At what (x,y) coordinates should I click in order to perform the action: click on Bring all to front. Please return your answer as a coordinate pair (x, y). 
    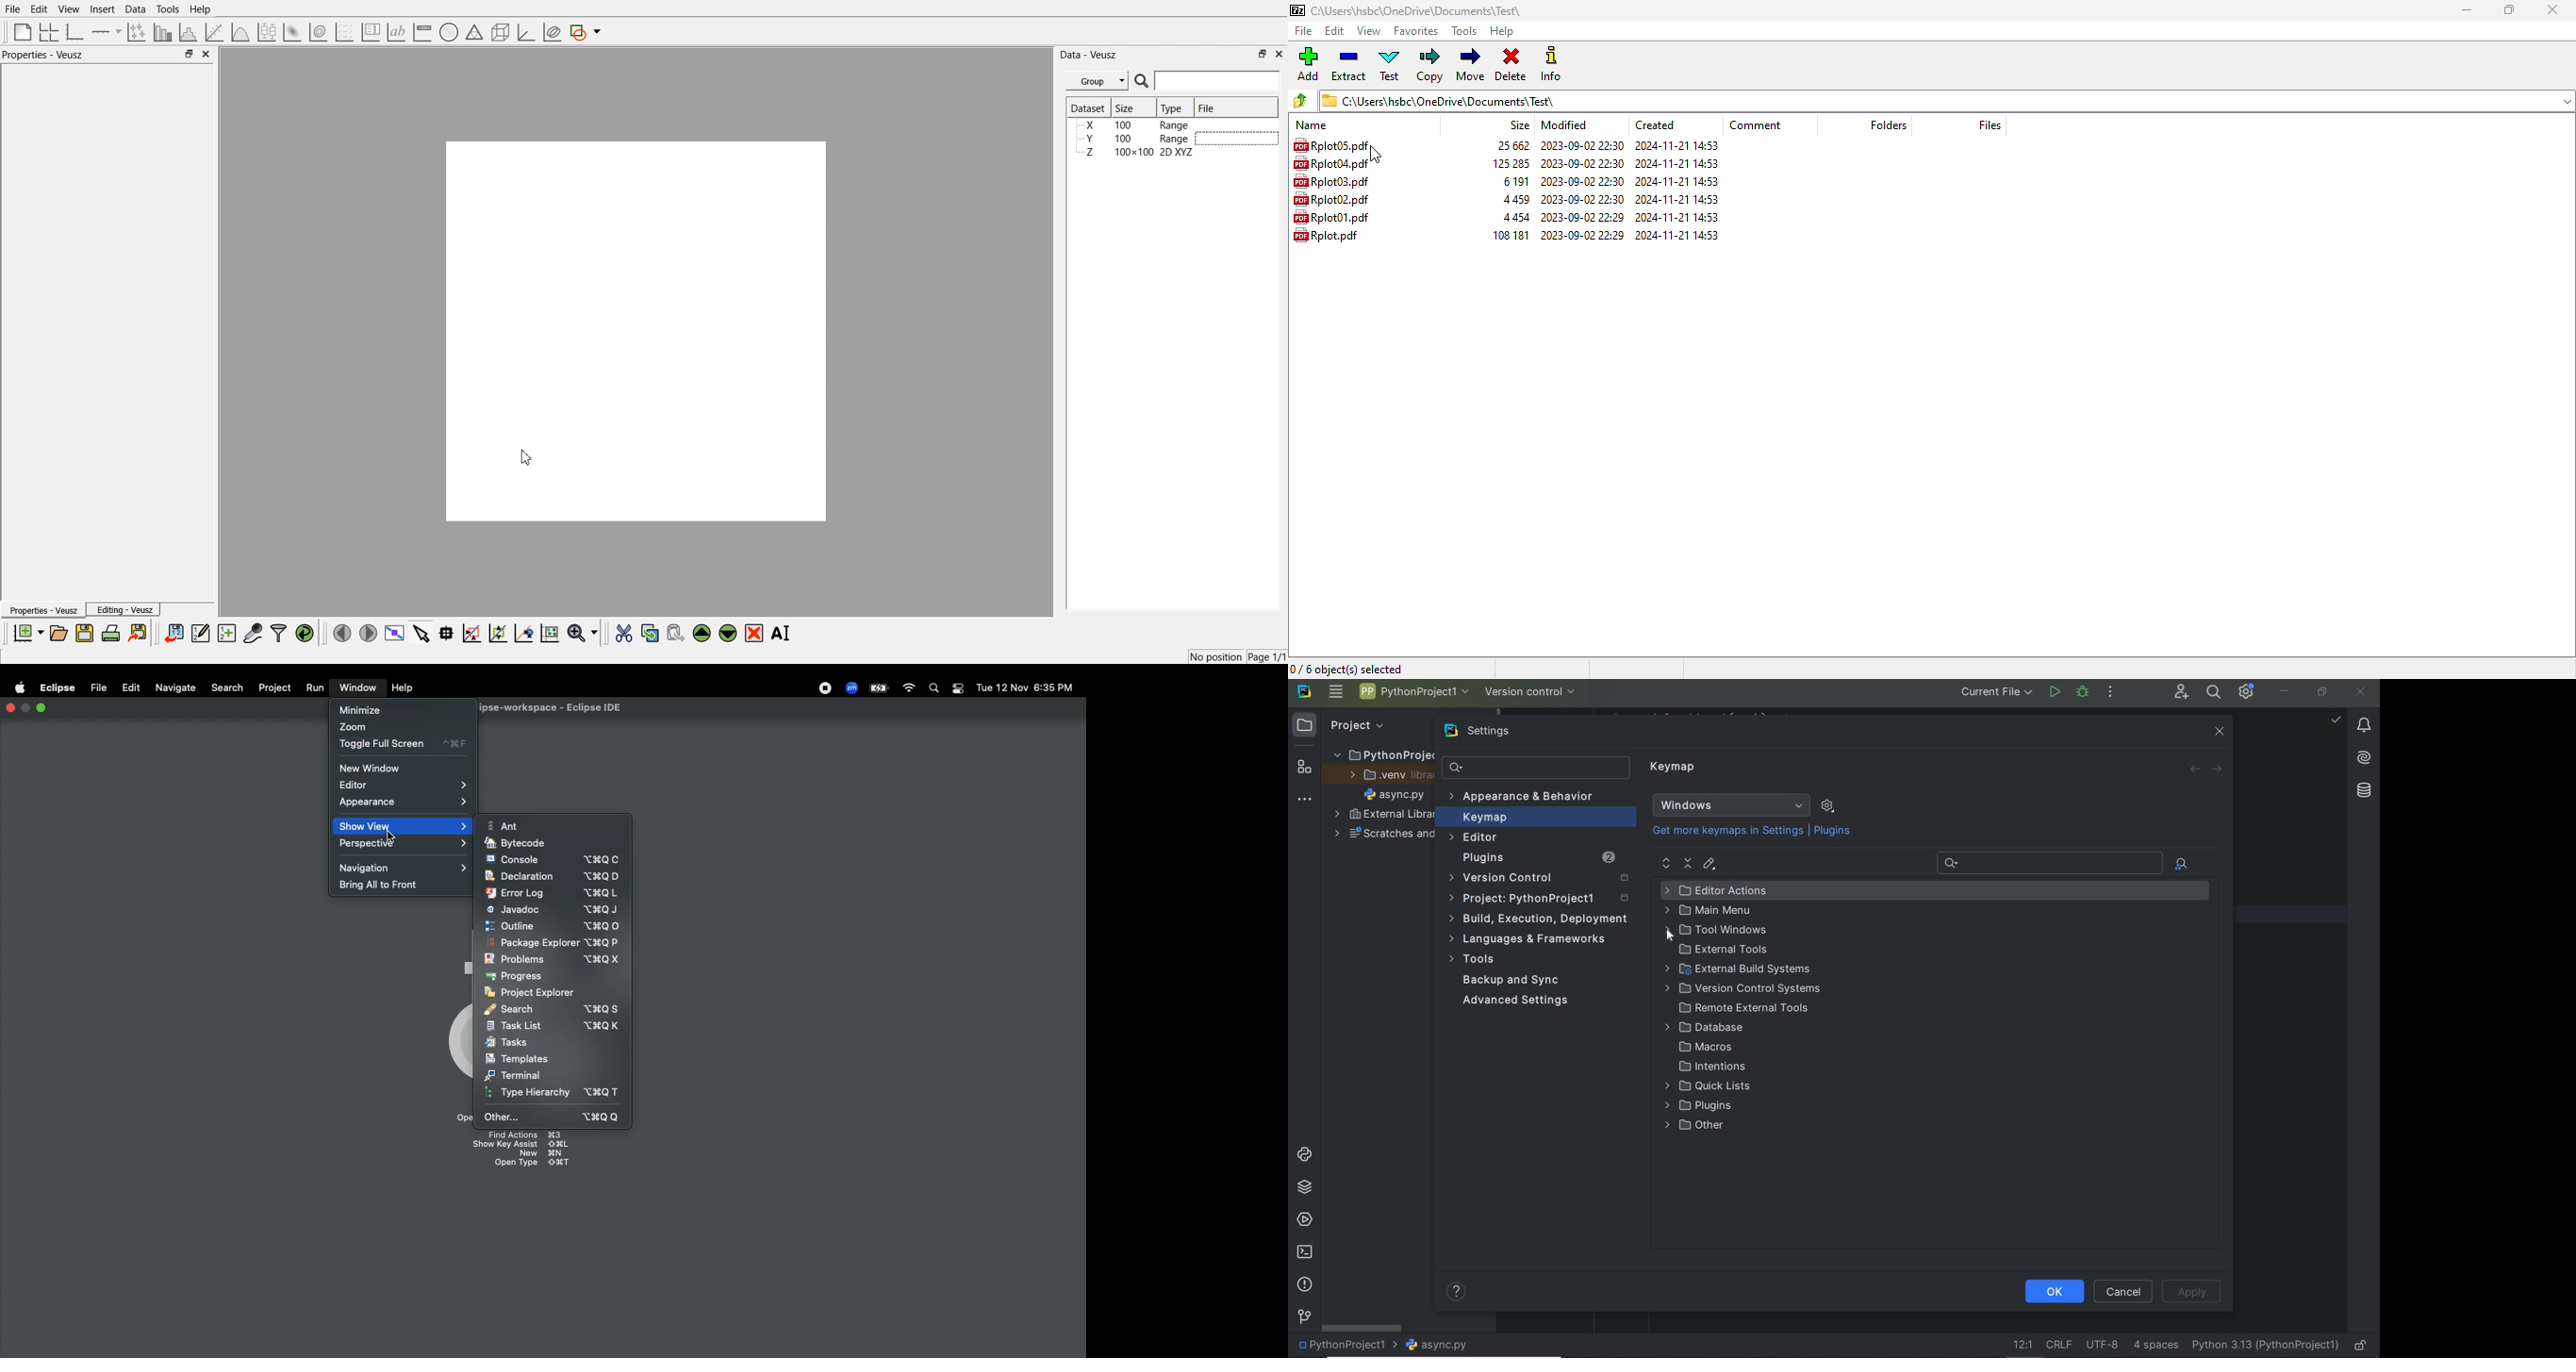
    Looking at the image, I should click on (385, 886).